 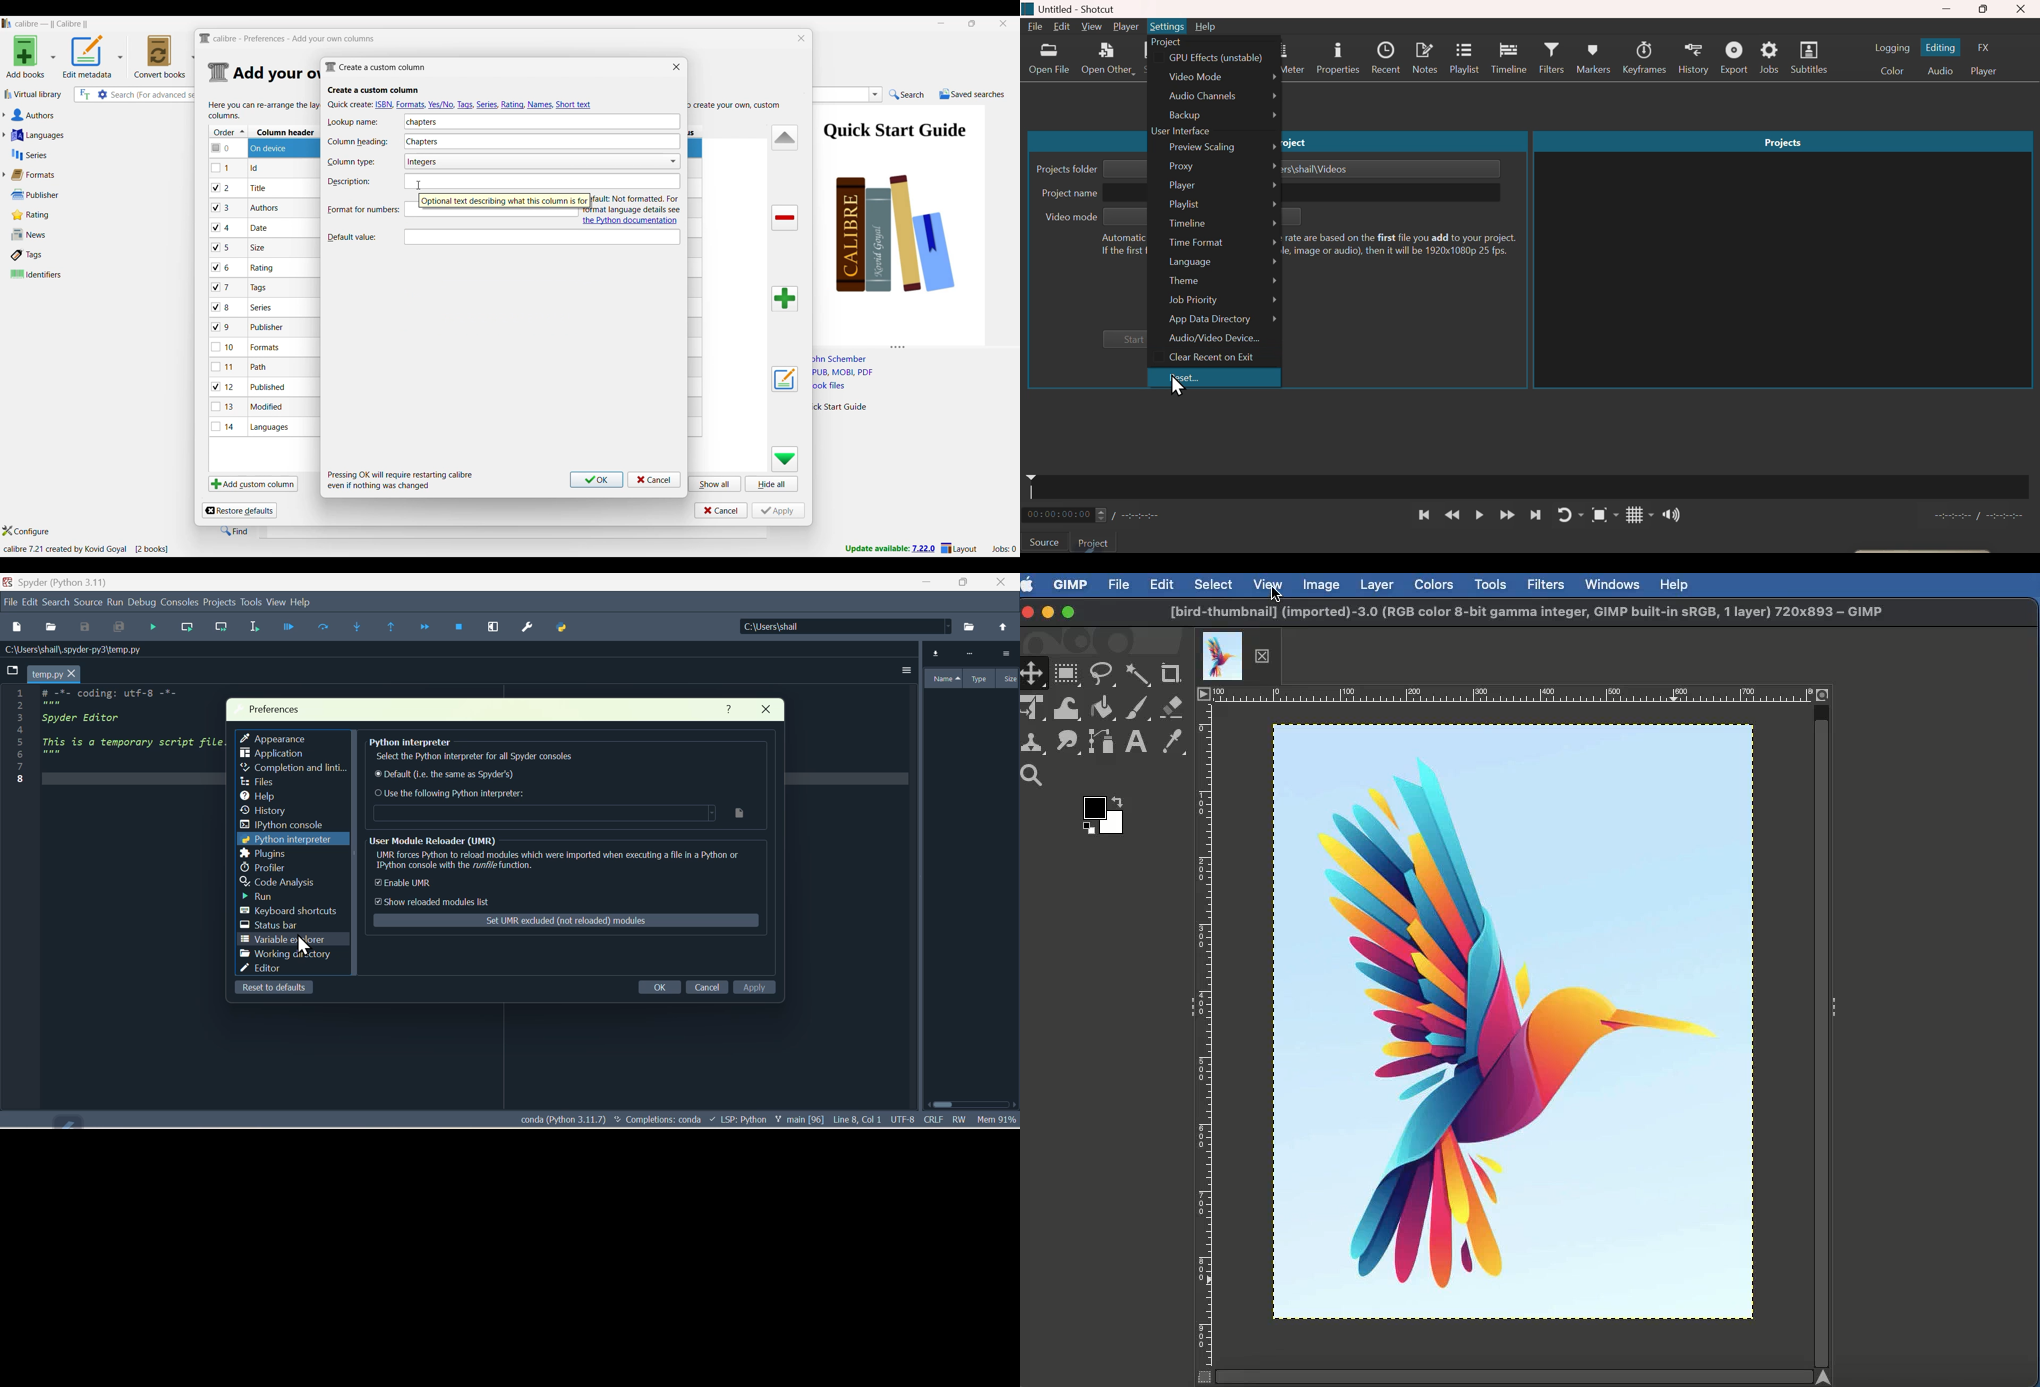 I want to click on checkbox - 2, so click(x=221, y=188).